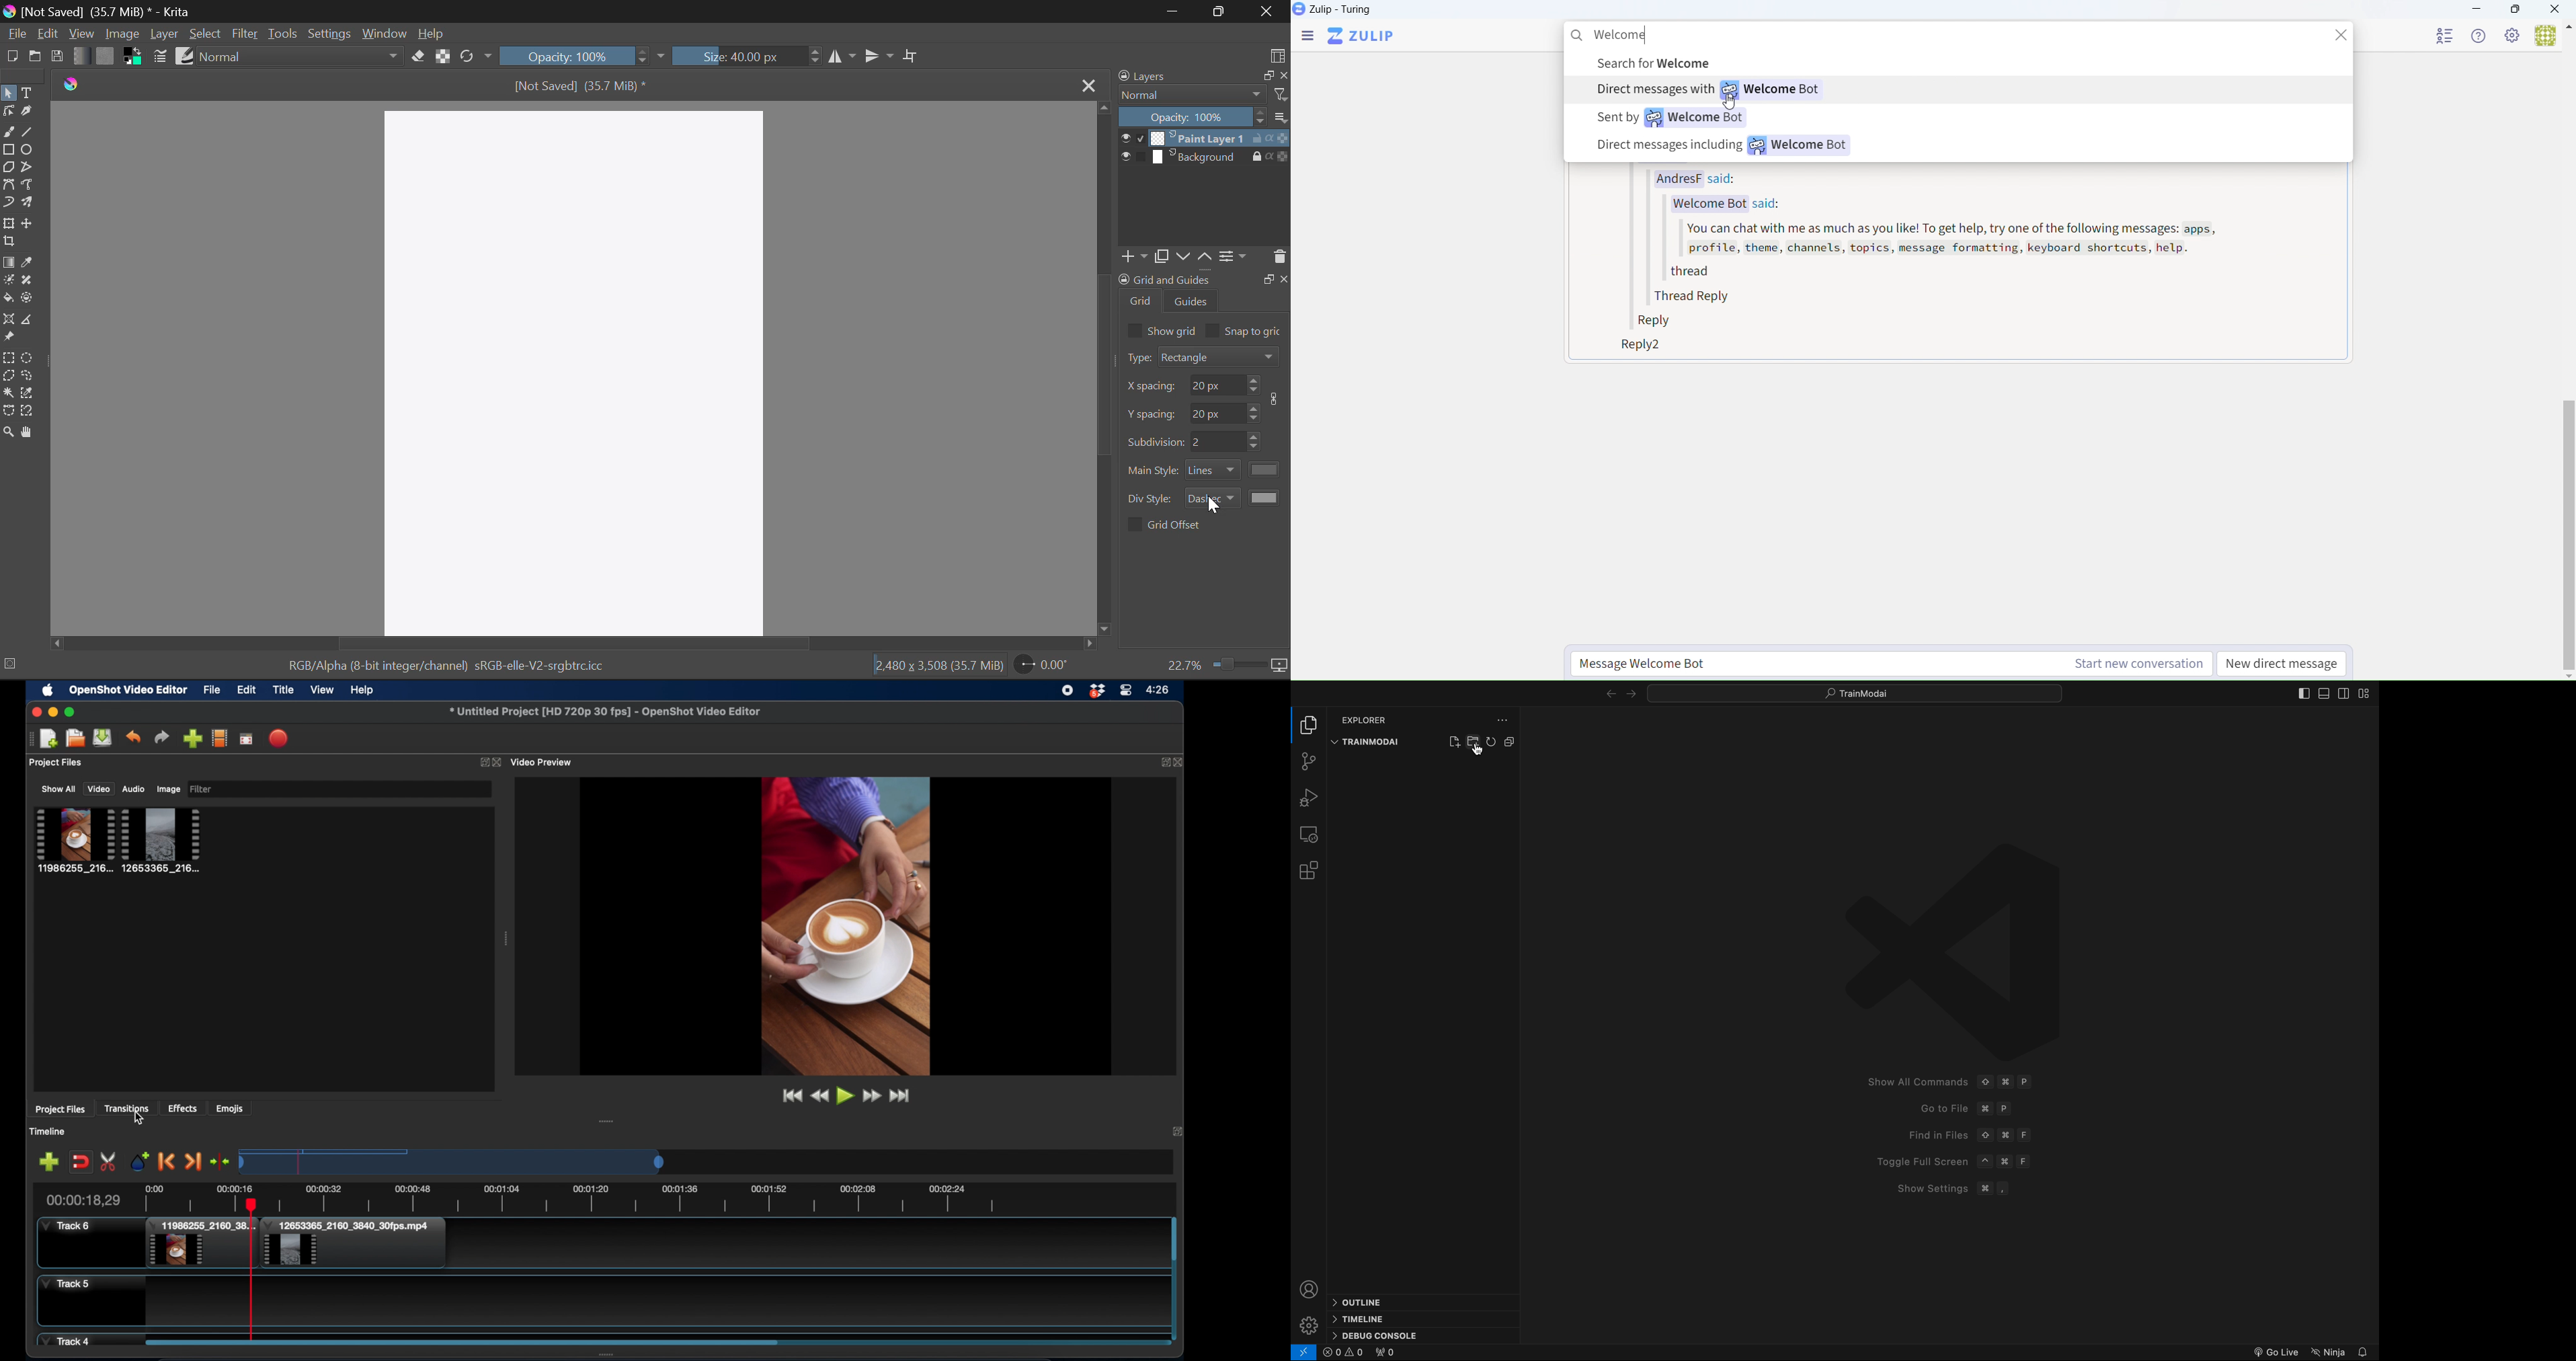 This screenshot has width=2576, height=1372. What do you see at coordinates (1133, 330) in the screenshot?
I see `checkbox` at bounding box center [1133, 330].